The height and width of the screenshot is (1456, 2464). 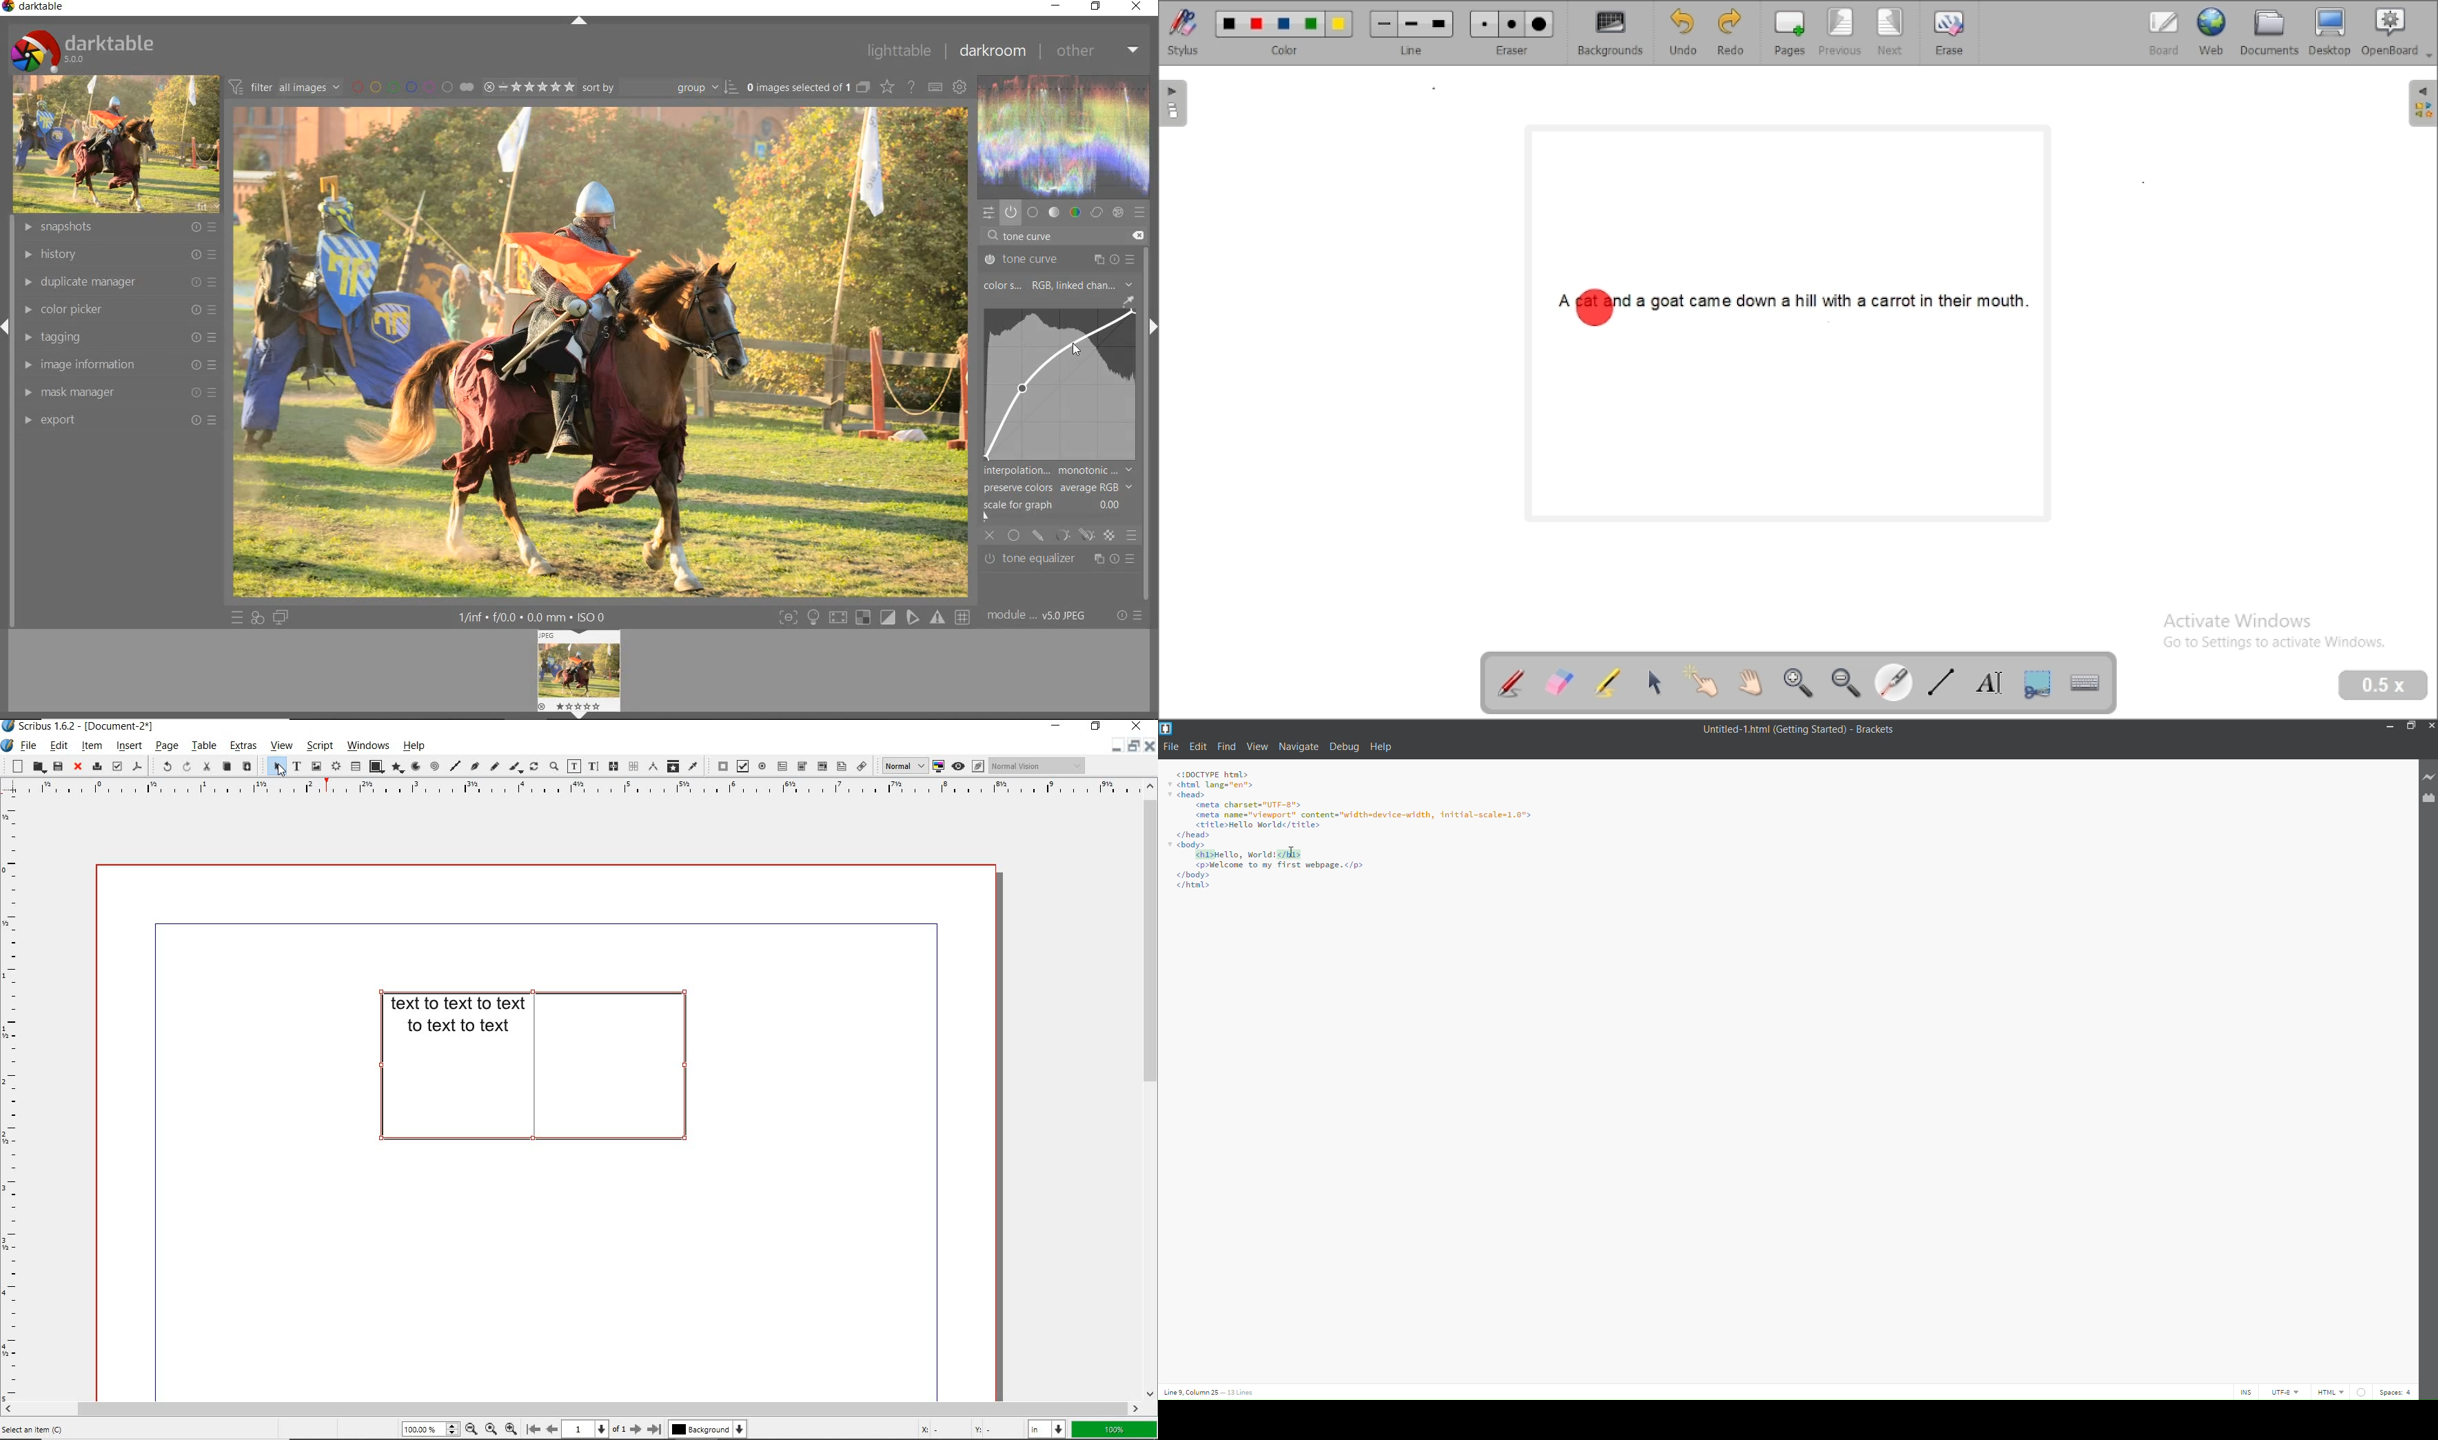 What do you see at coordinates (117, 365) in the screenshot?
I see `image information` at bounding box center [117, 365].